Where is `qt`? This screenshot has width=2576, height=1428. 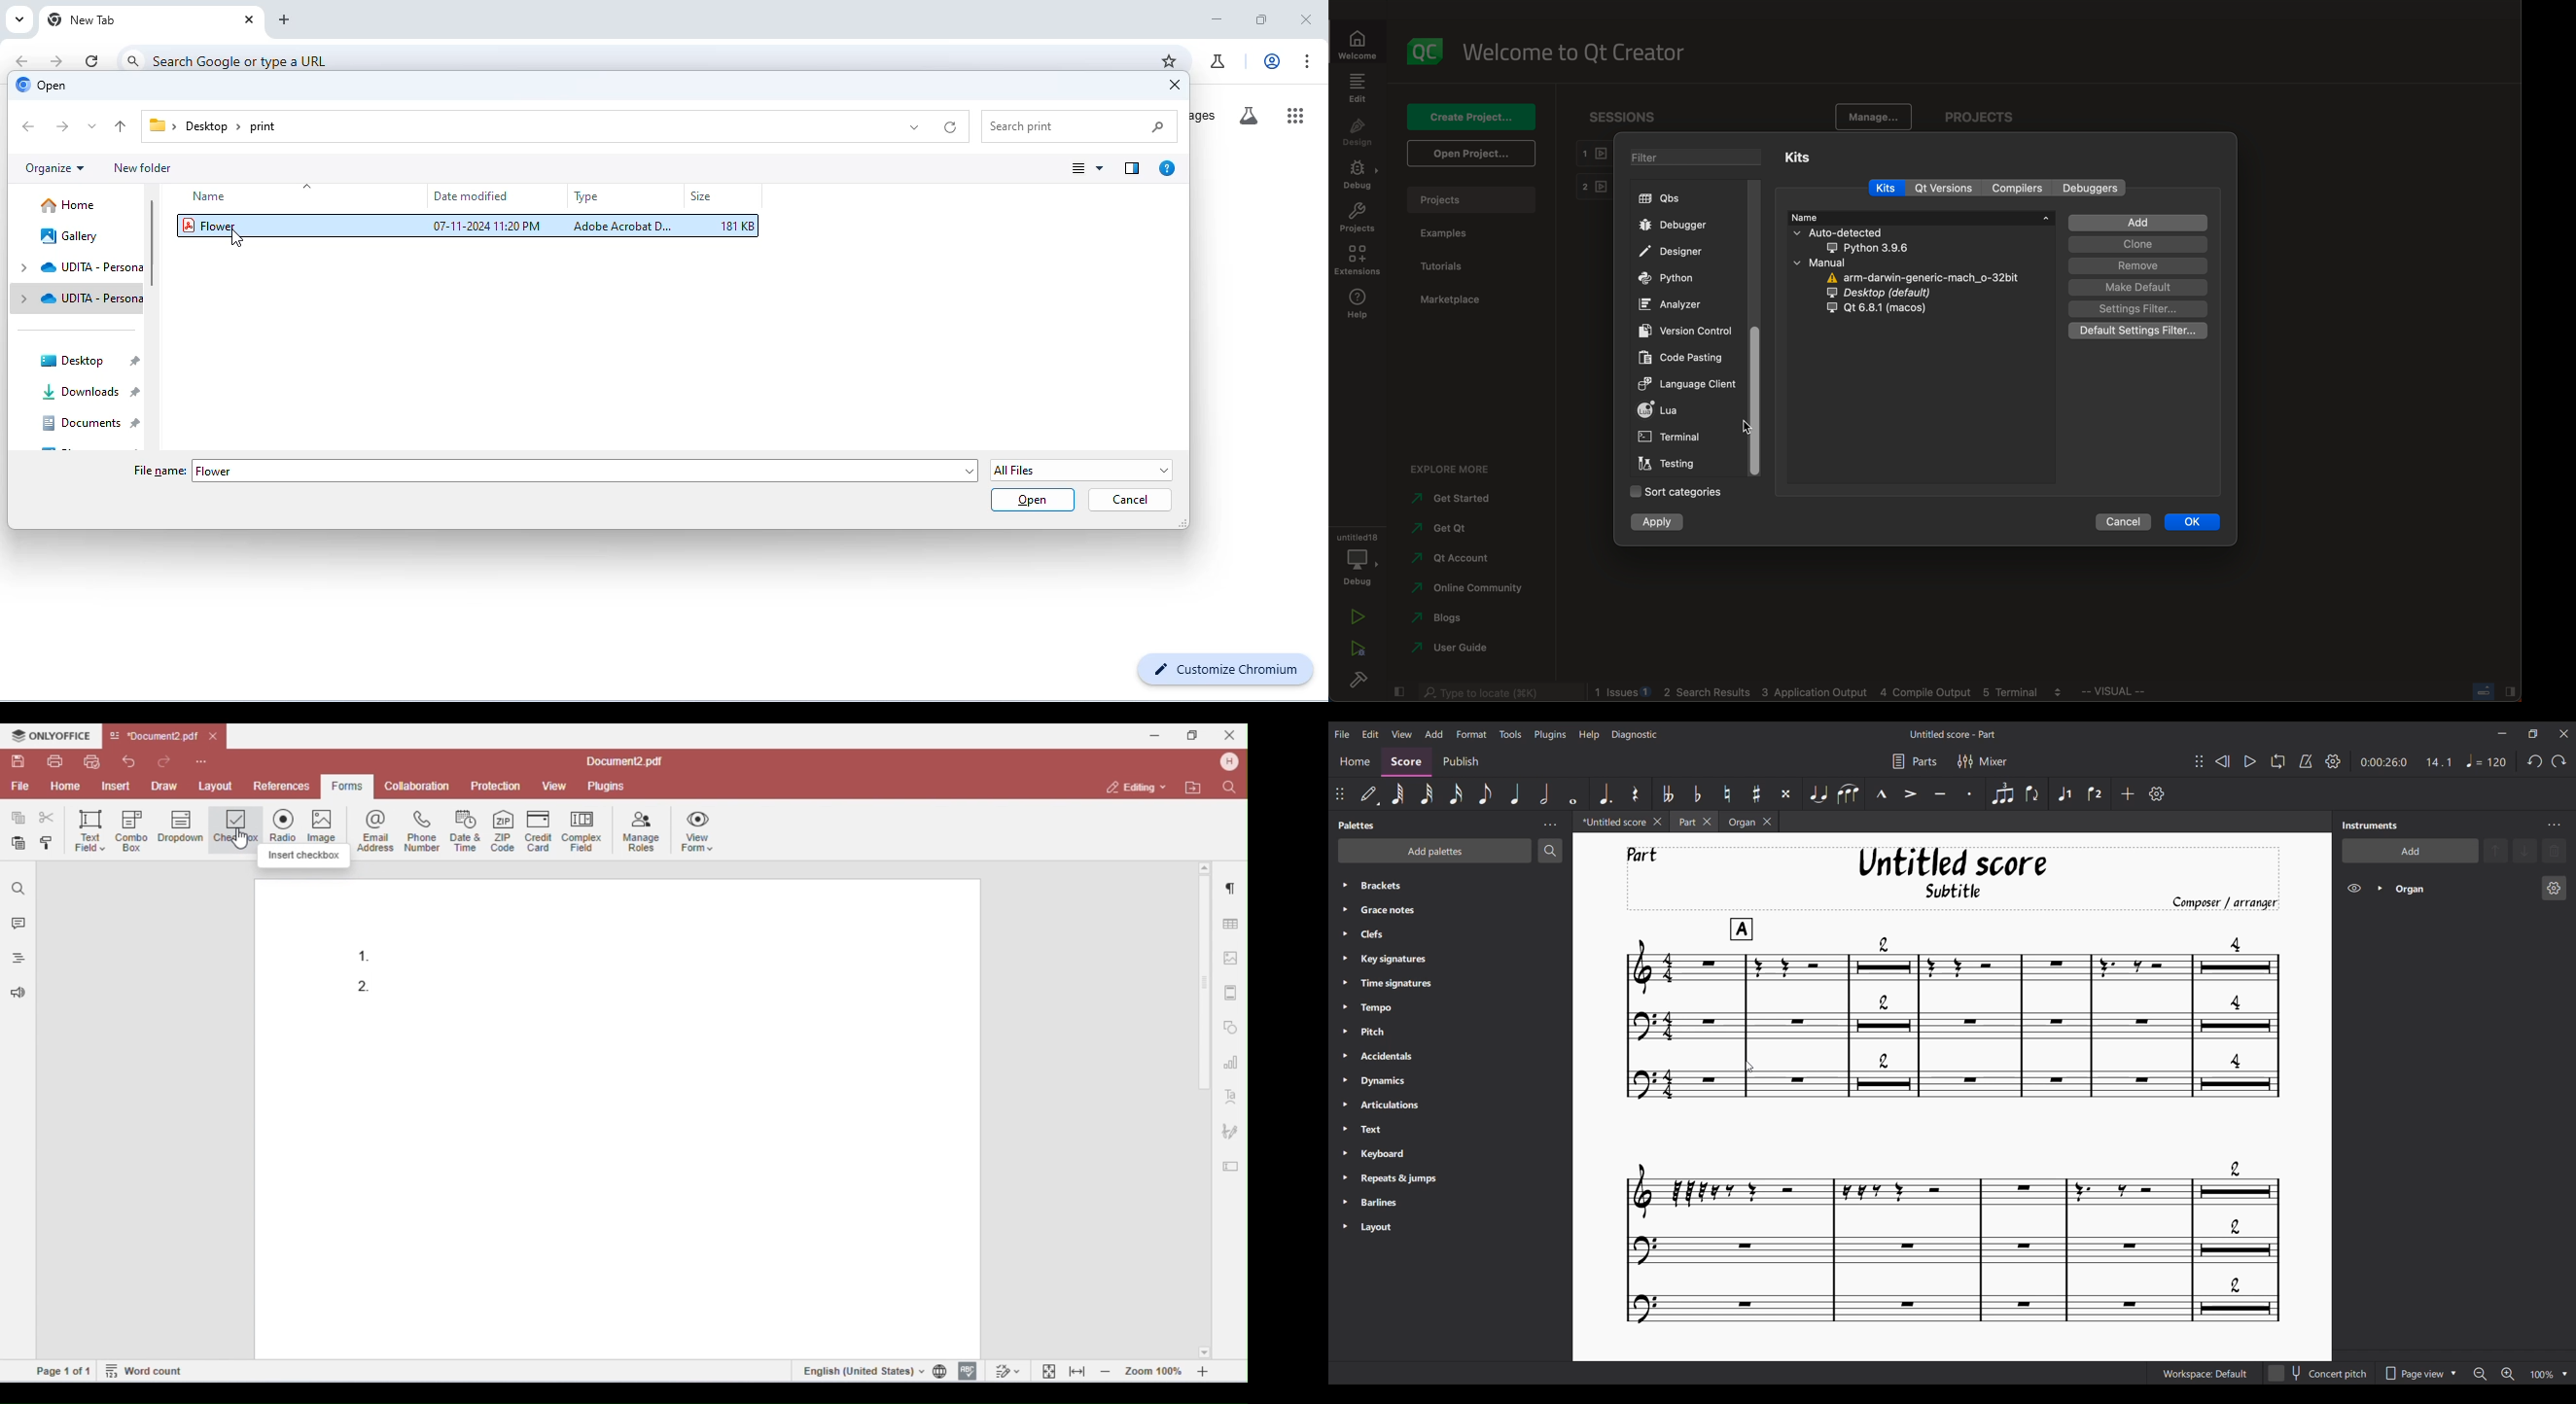 qt is located at coordinates (1886, 309).